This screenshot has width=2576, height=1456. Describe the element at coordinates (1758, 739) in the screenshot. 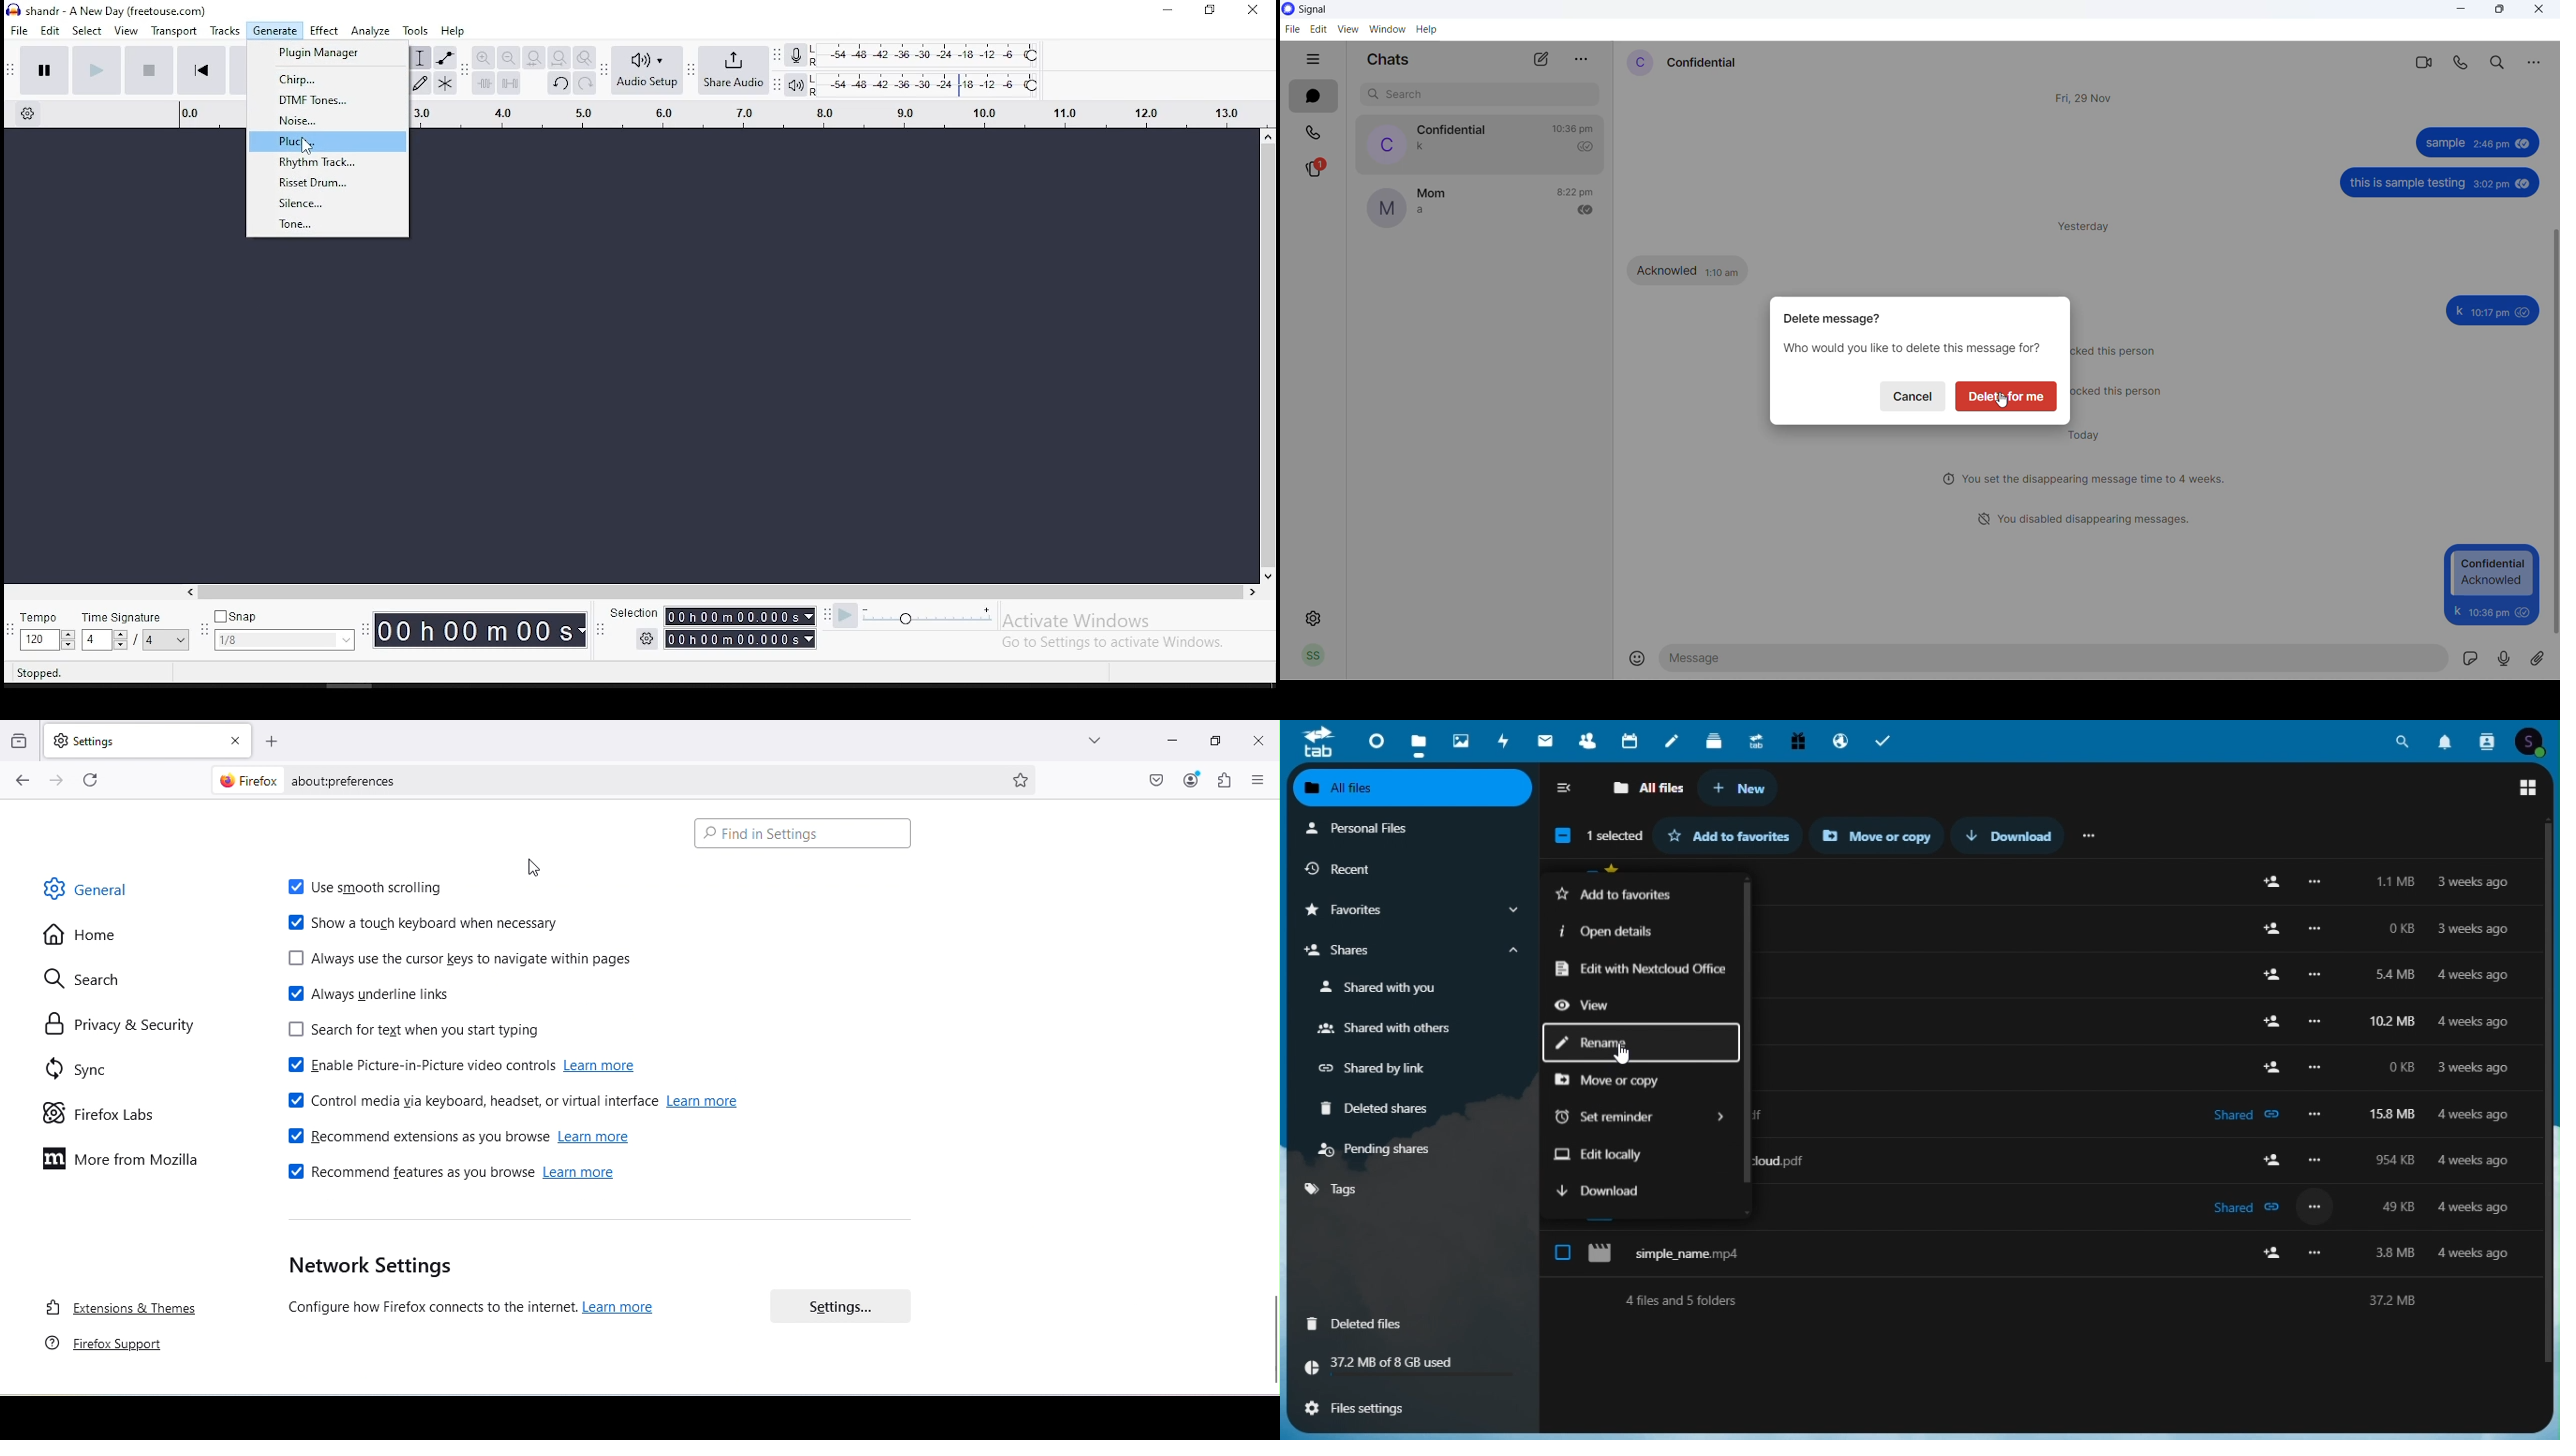

I see `upgrade` at that location.